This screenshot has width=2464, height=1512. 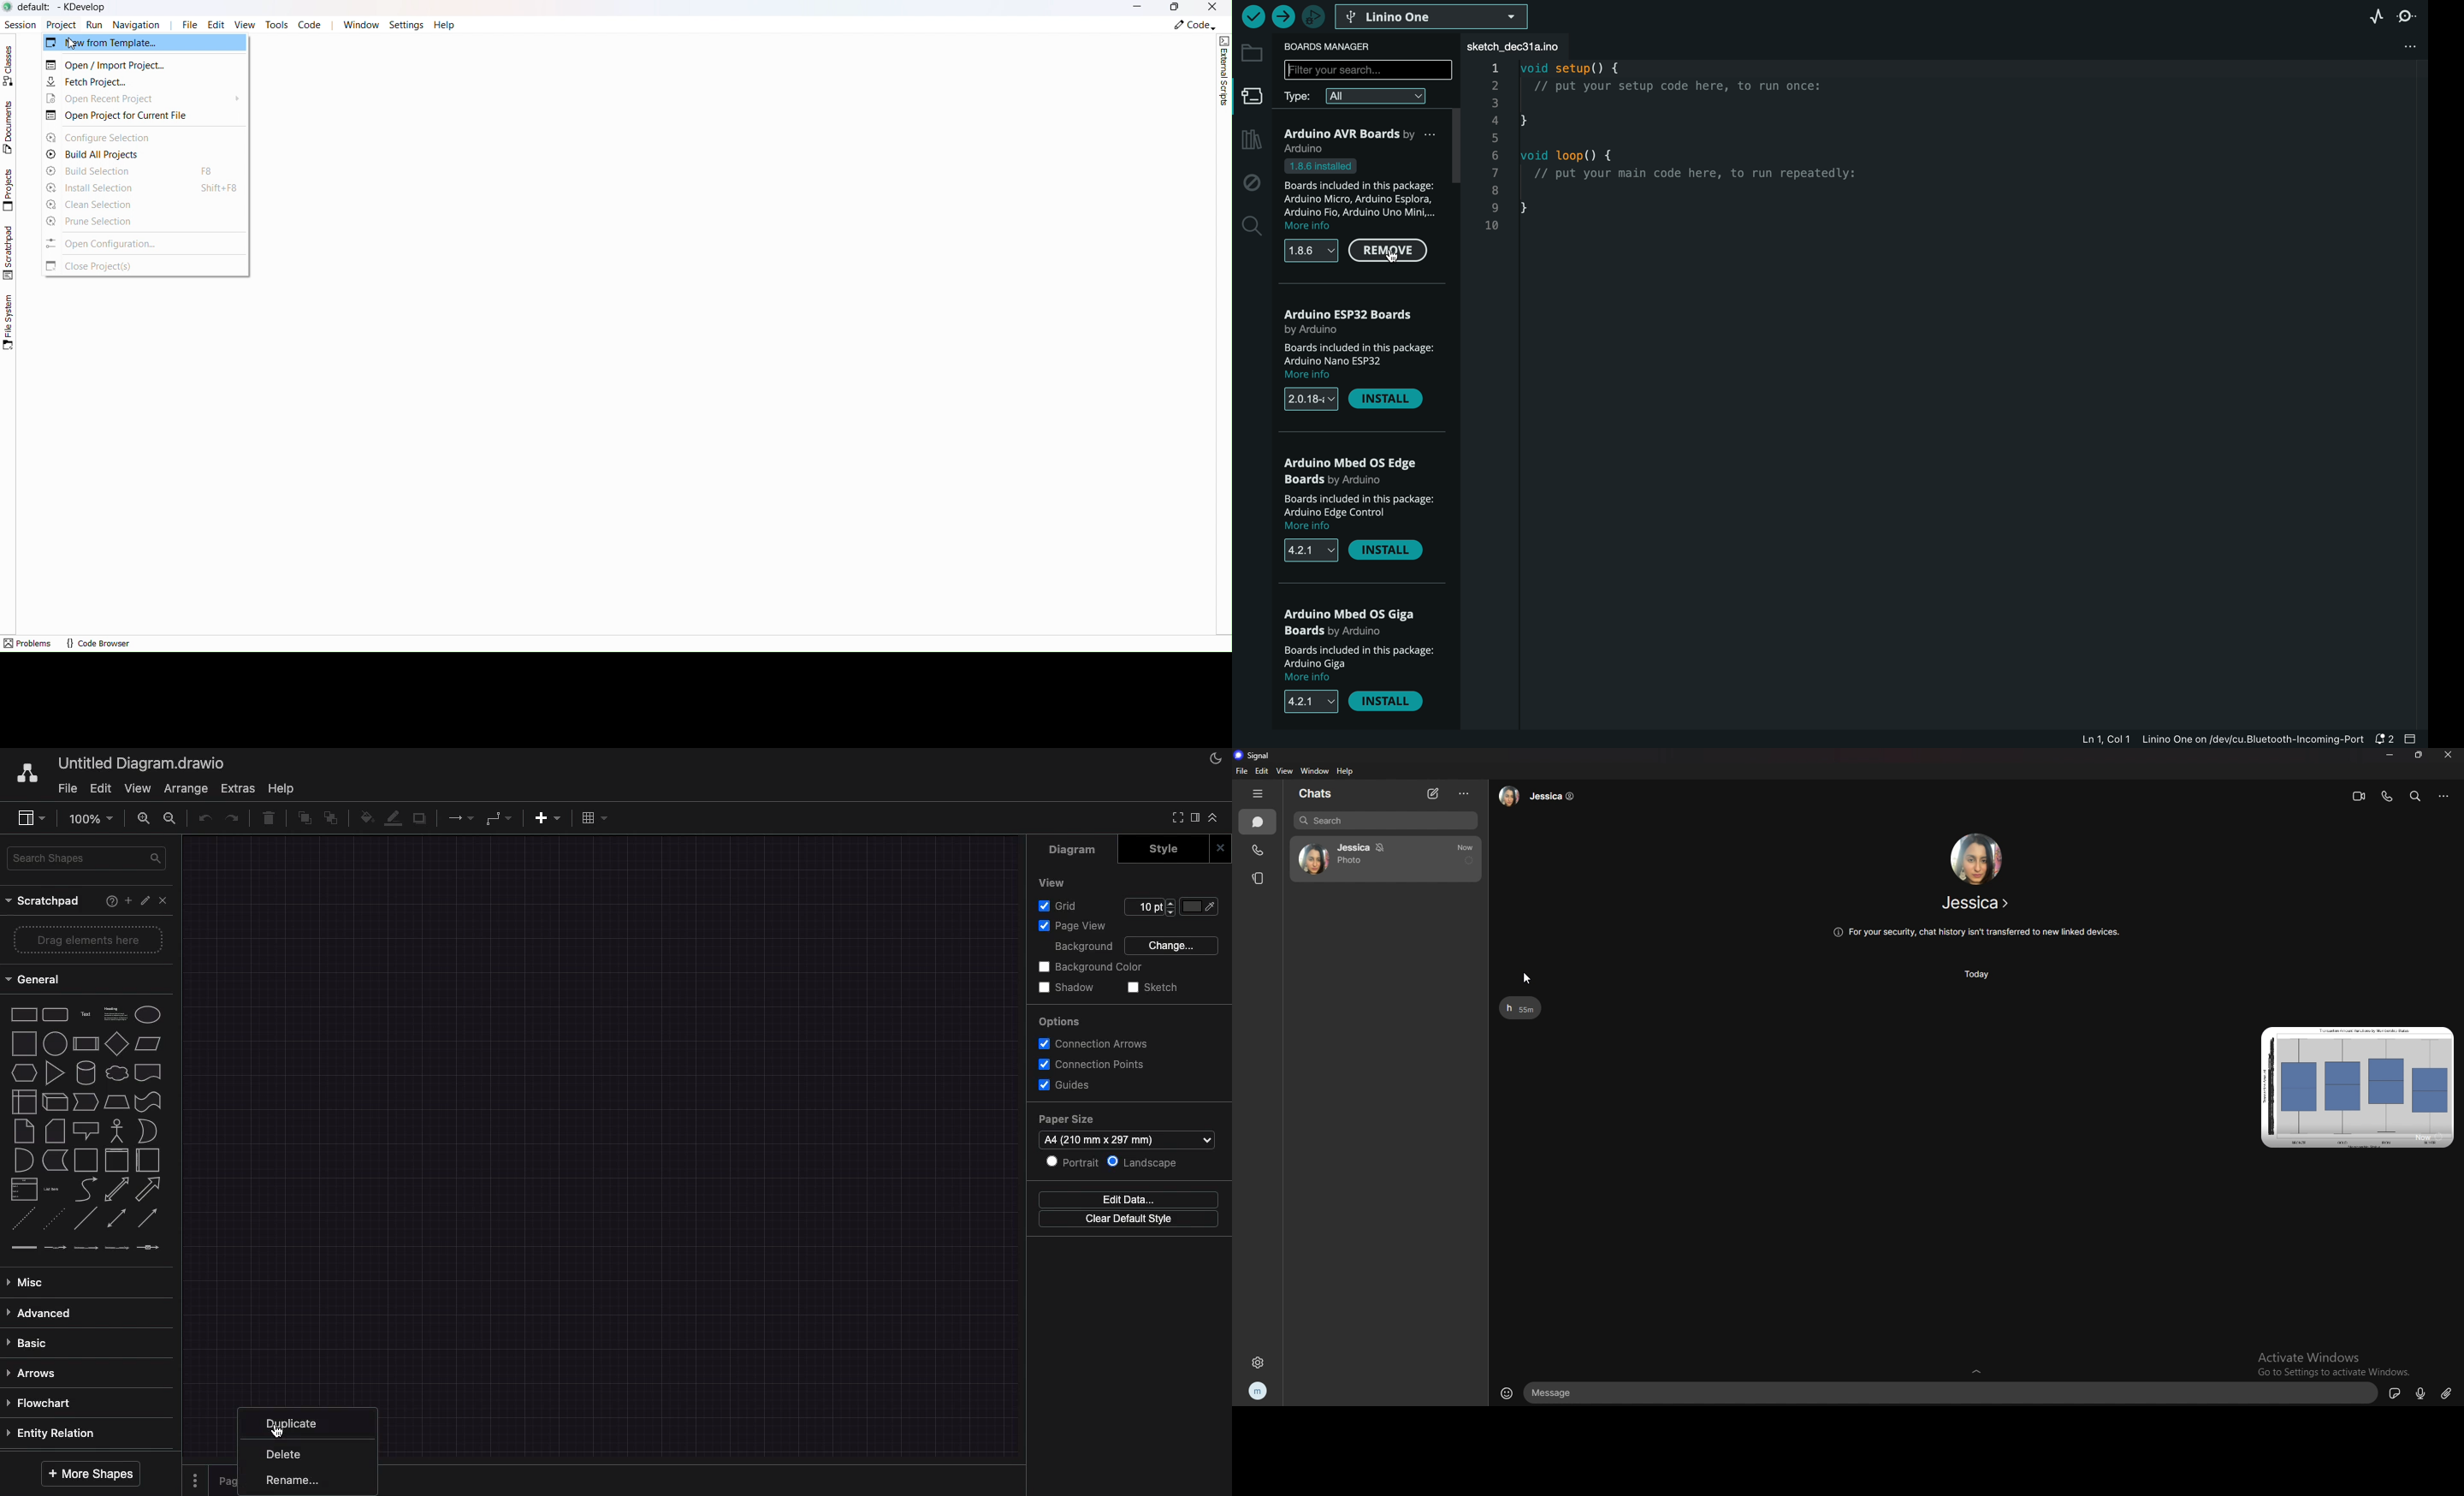 What do you see at coordinates (1195, 818) in the screenshot?
I see `sidebar` at bounding box center [1195, 818].